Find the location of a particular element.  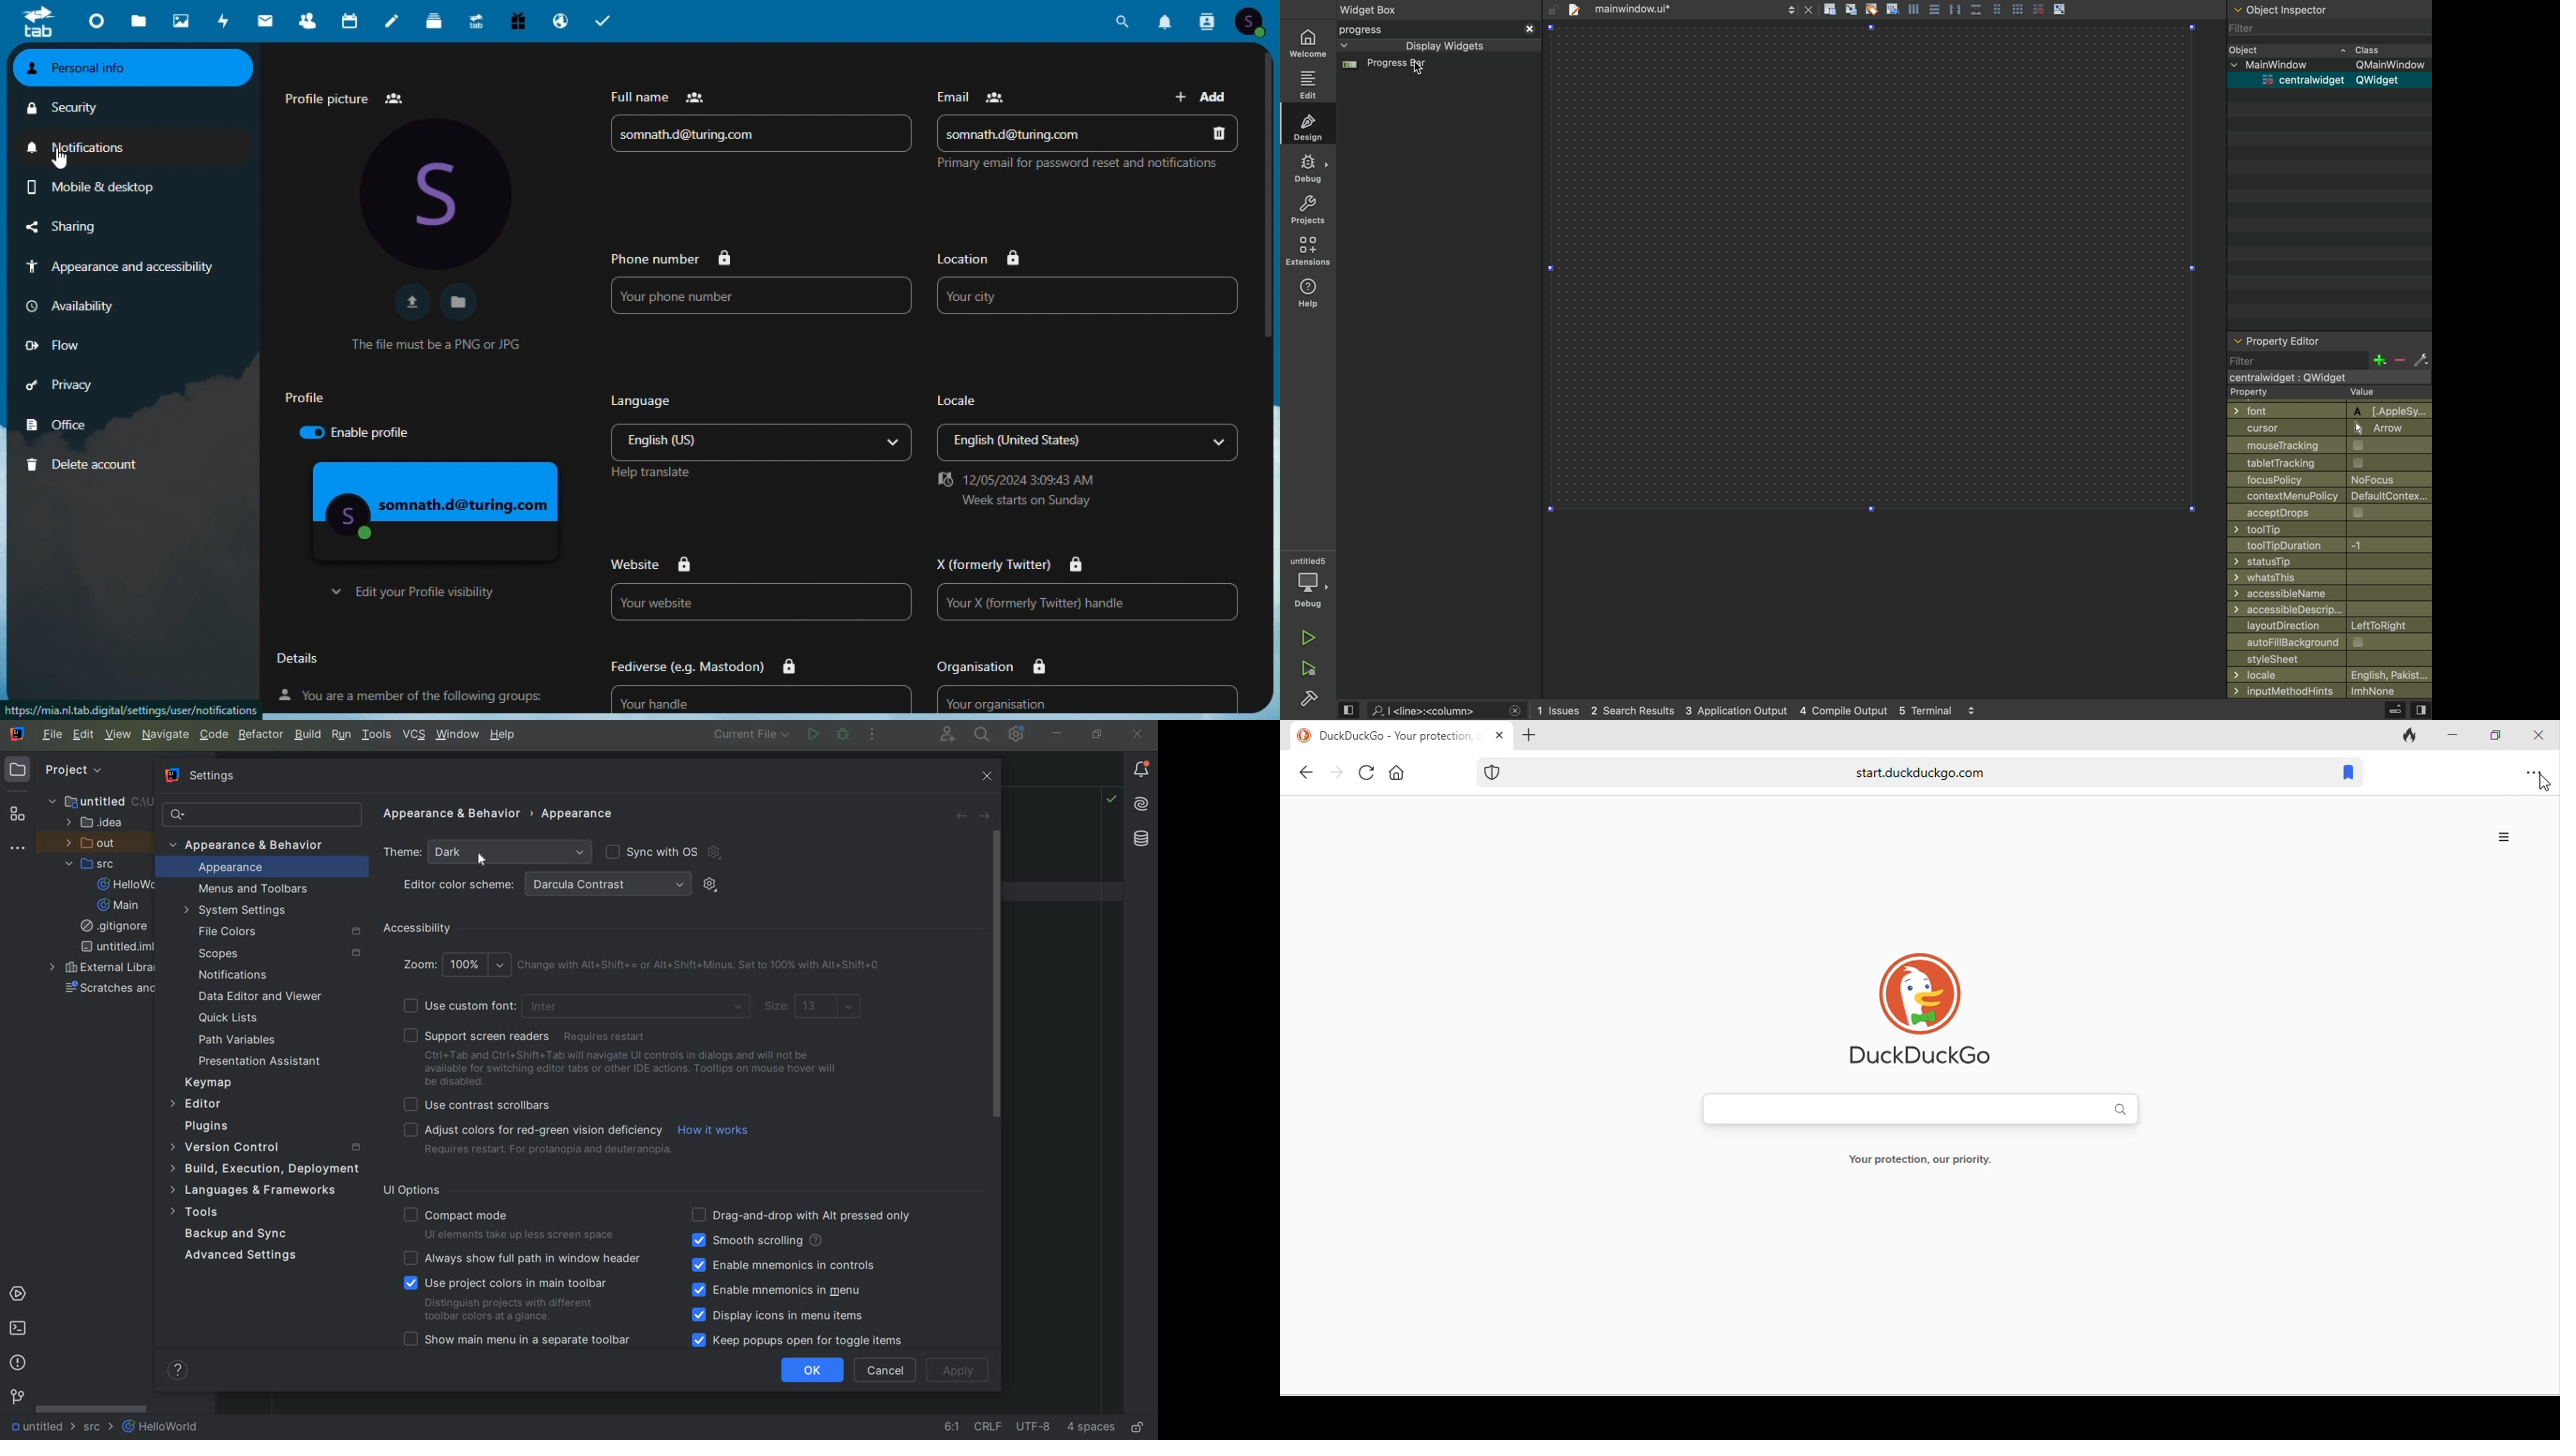

Account icon is located at coordinates (1252, 20).